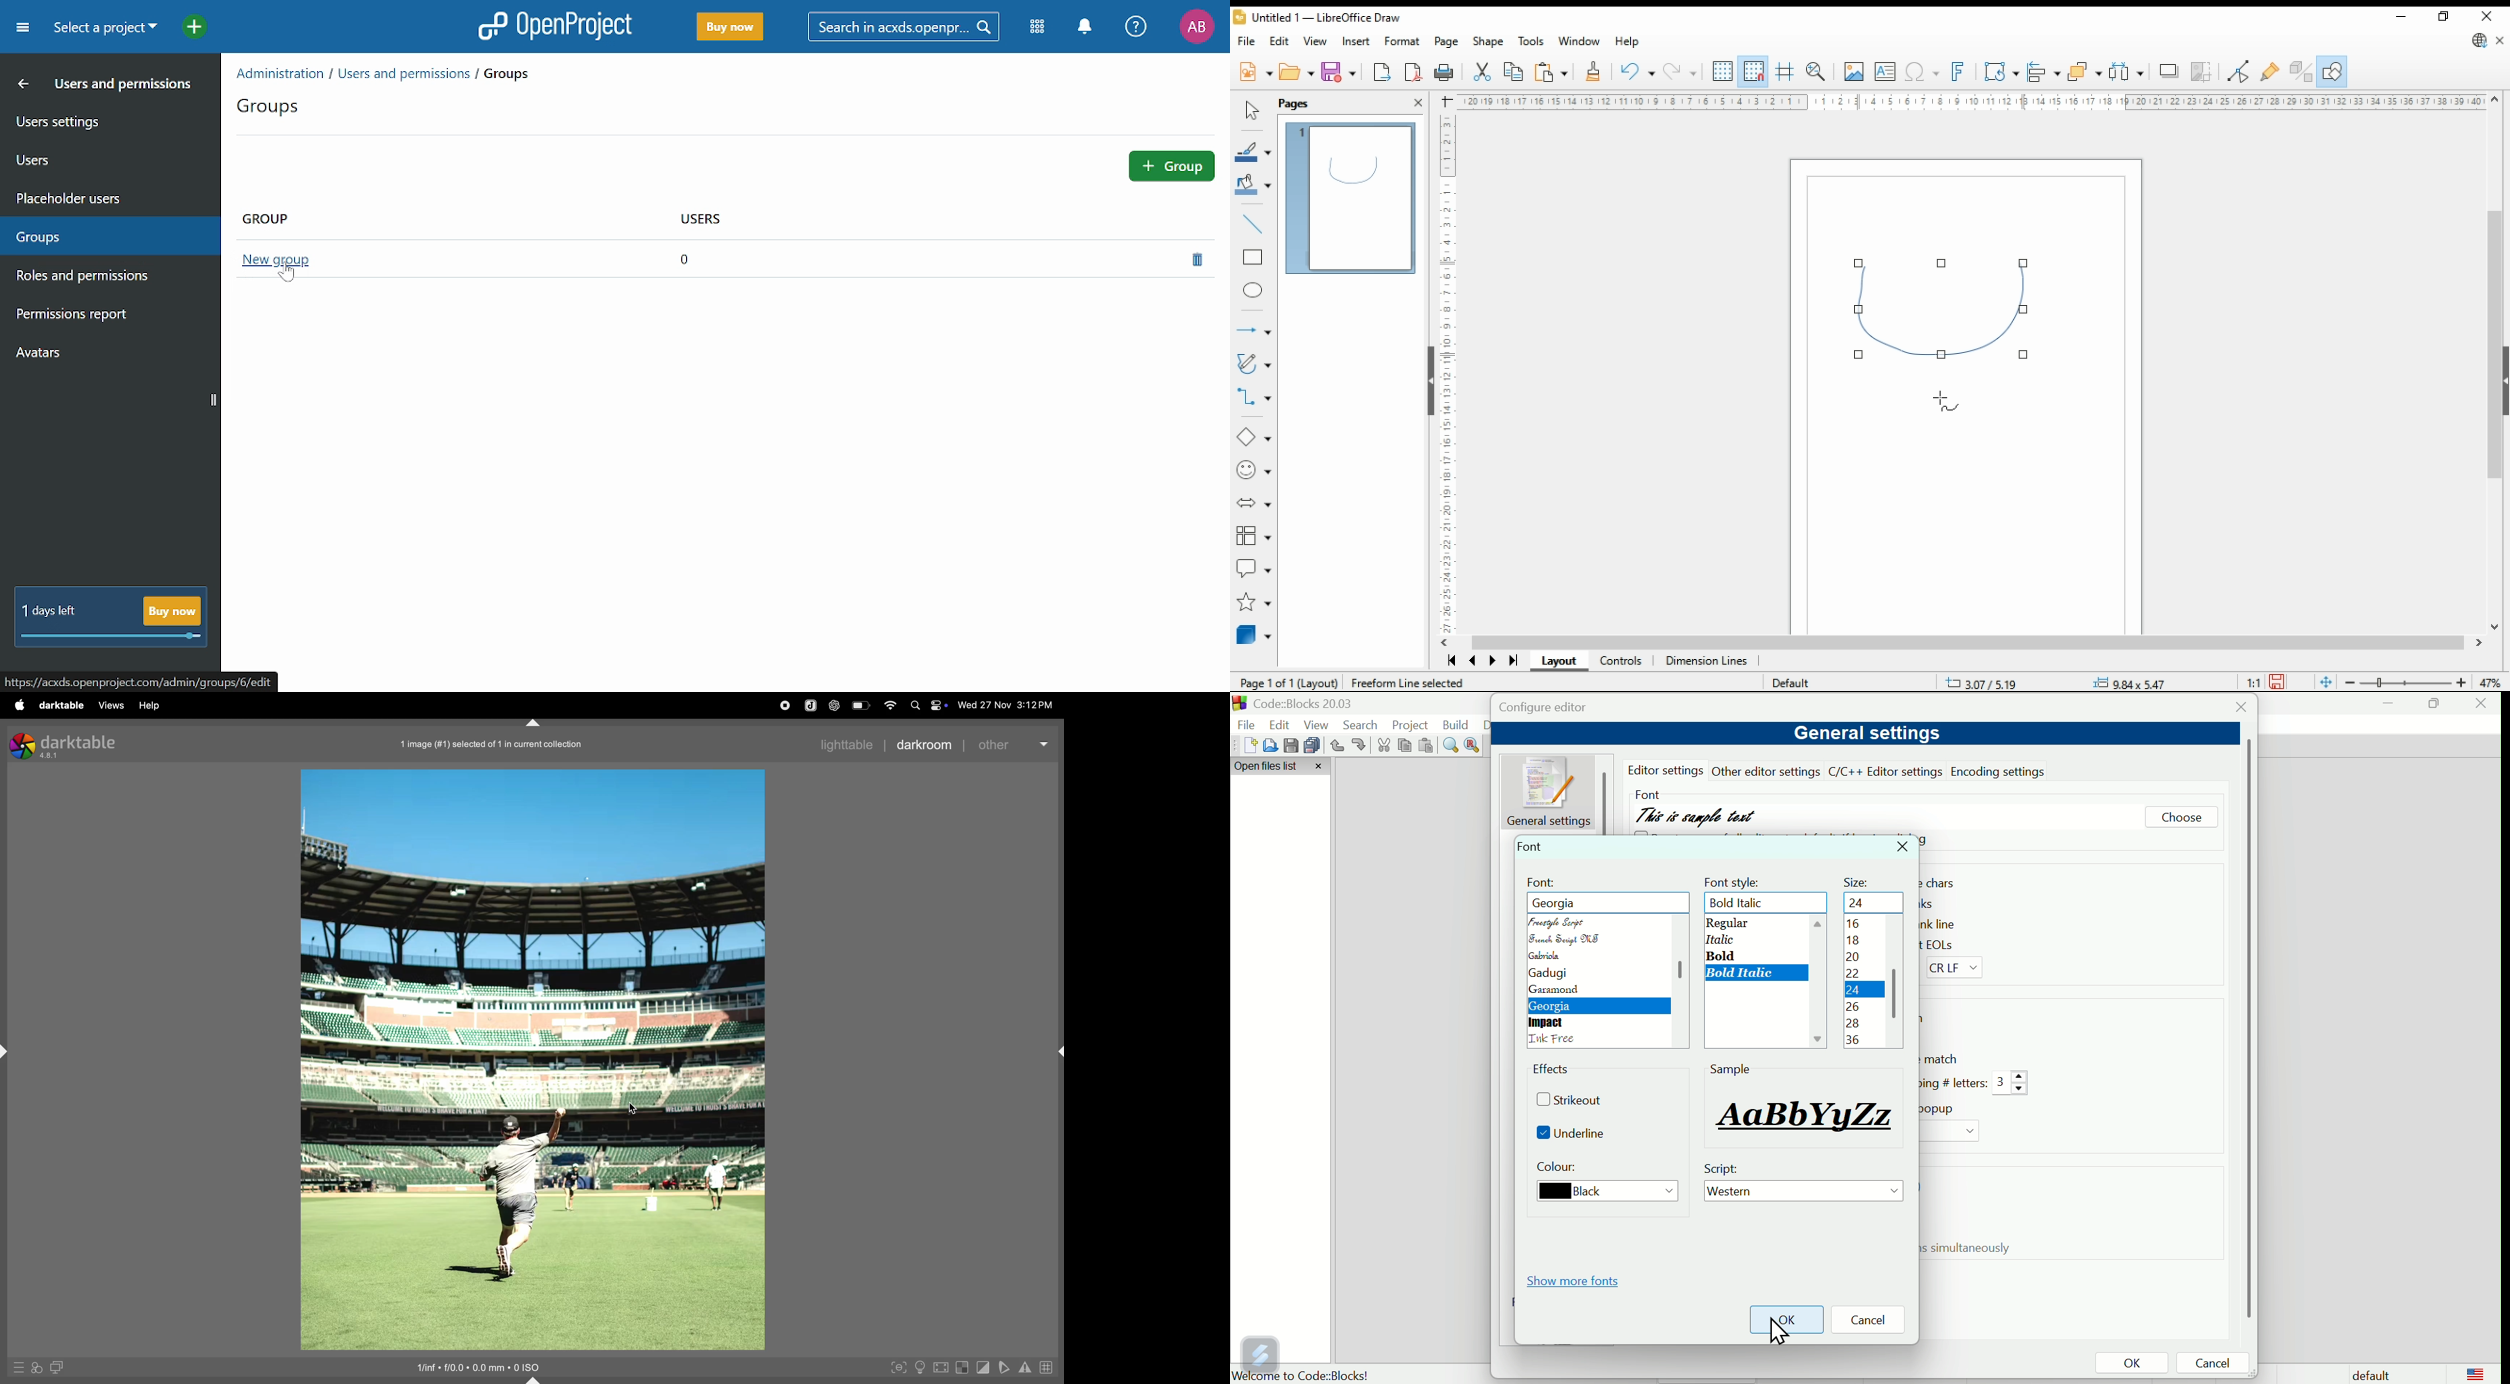 The width and height of the screenshot is (2520, 1400). What do you see at coordinates (899, 1366) in the screenshot?
I see `toggle focus peaking mode` at bounding box center [899, 1366].